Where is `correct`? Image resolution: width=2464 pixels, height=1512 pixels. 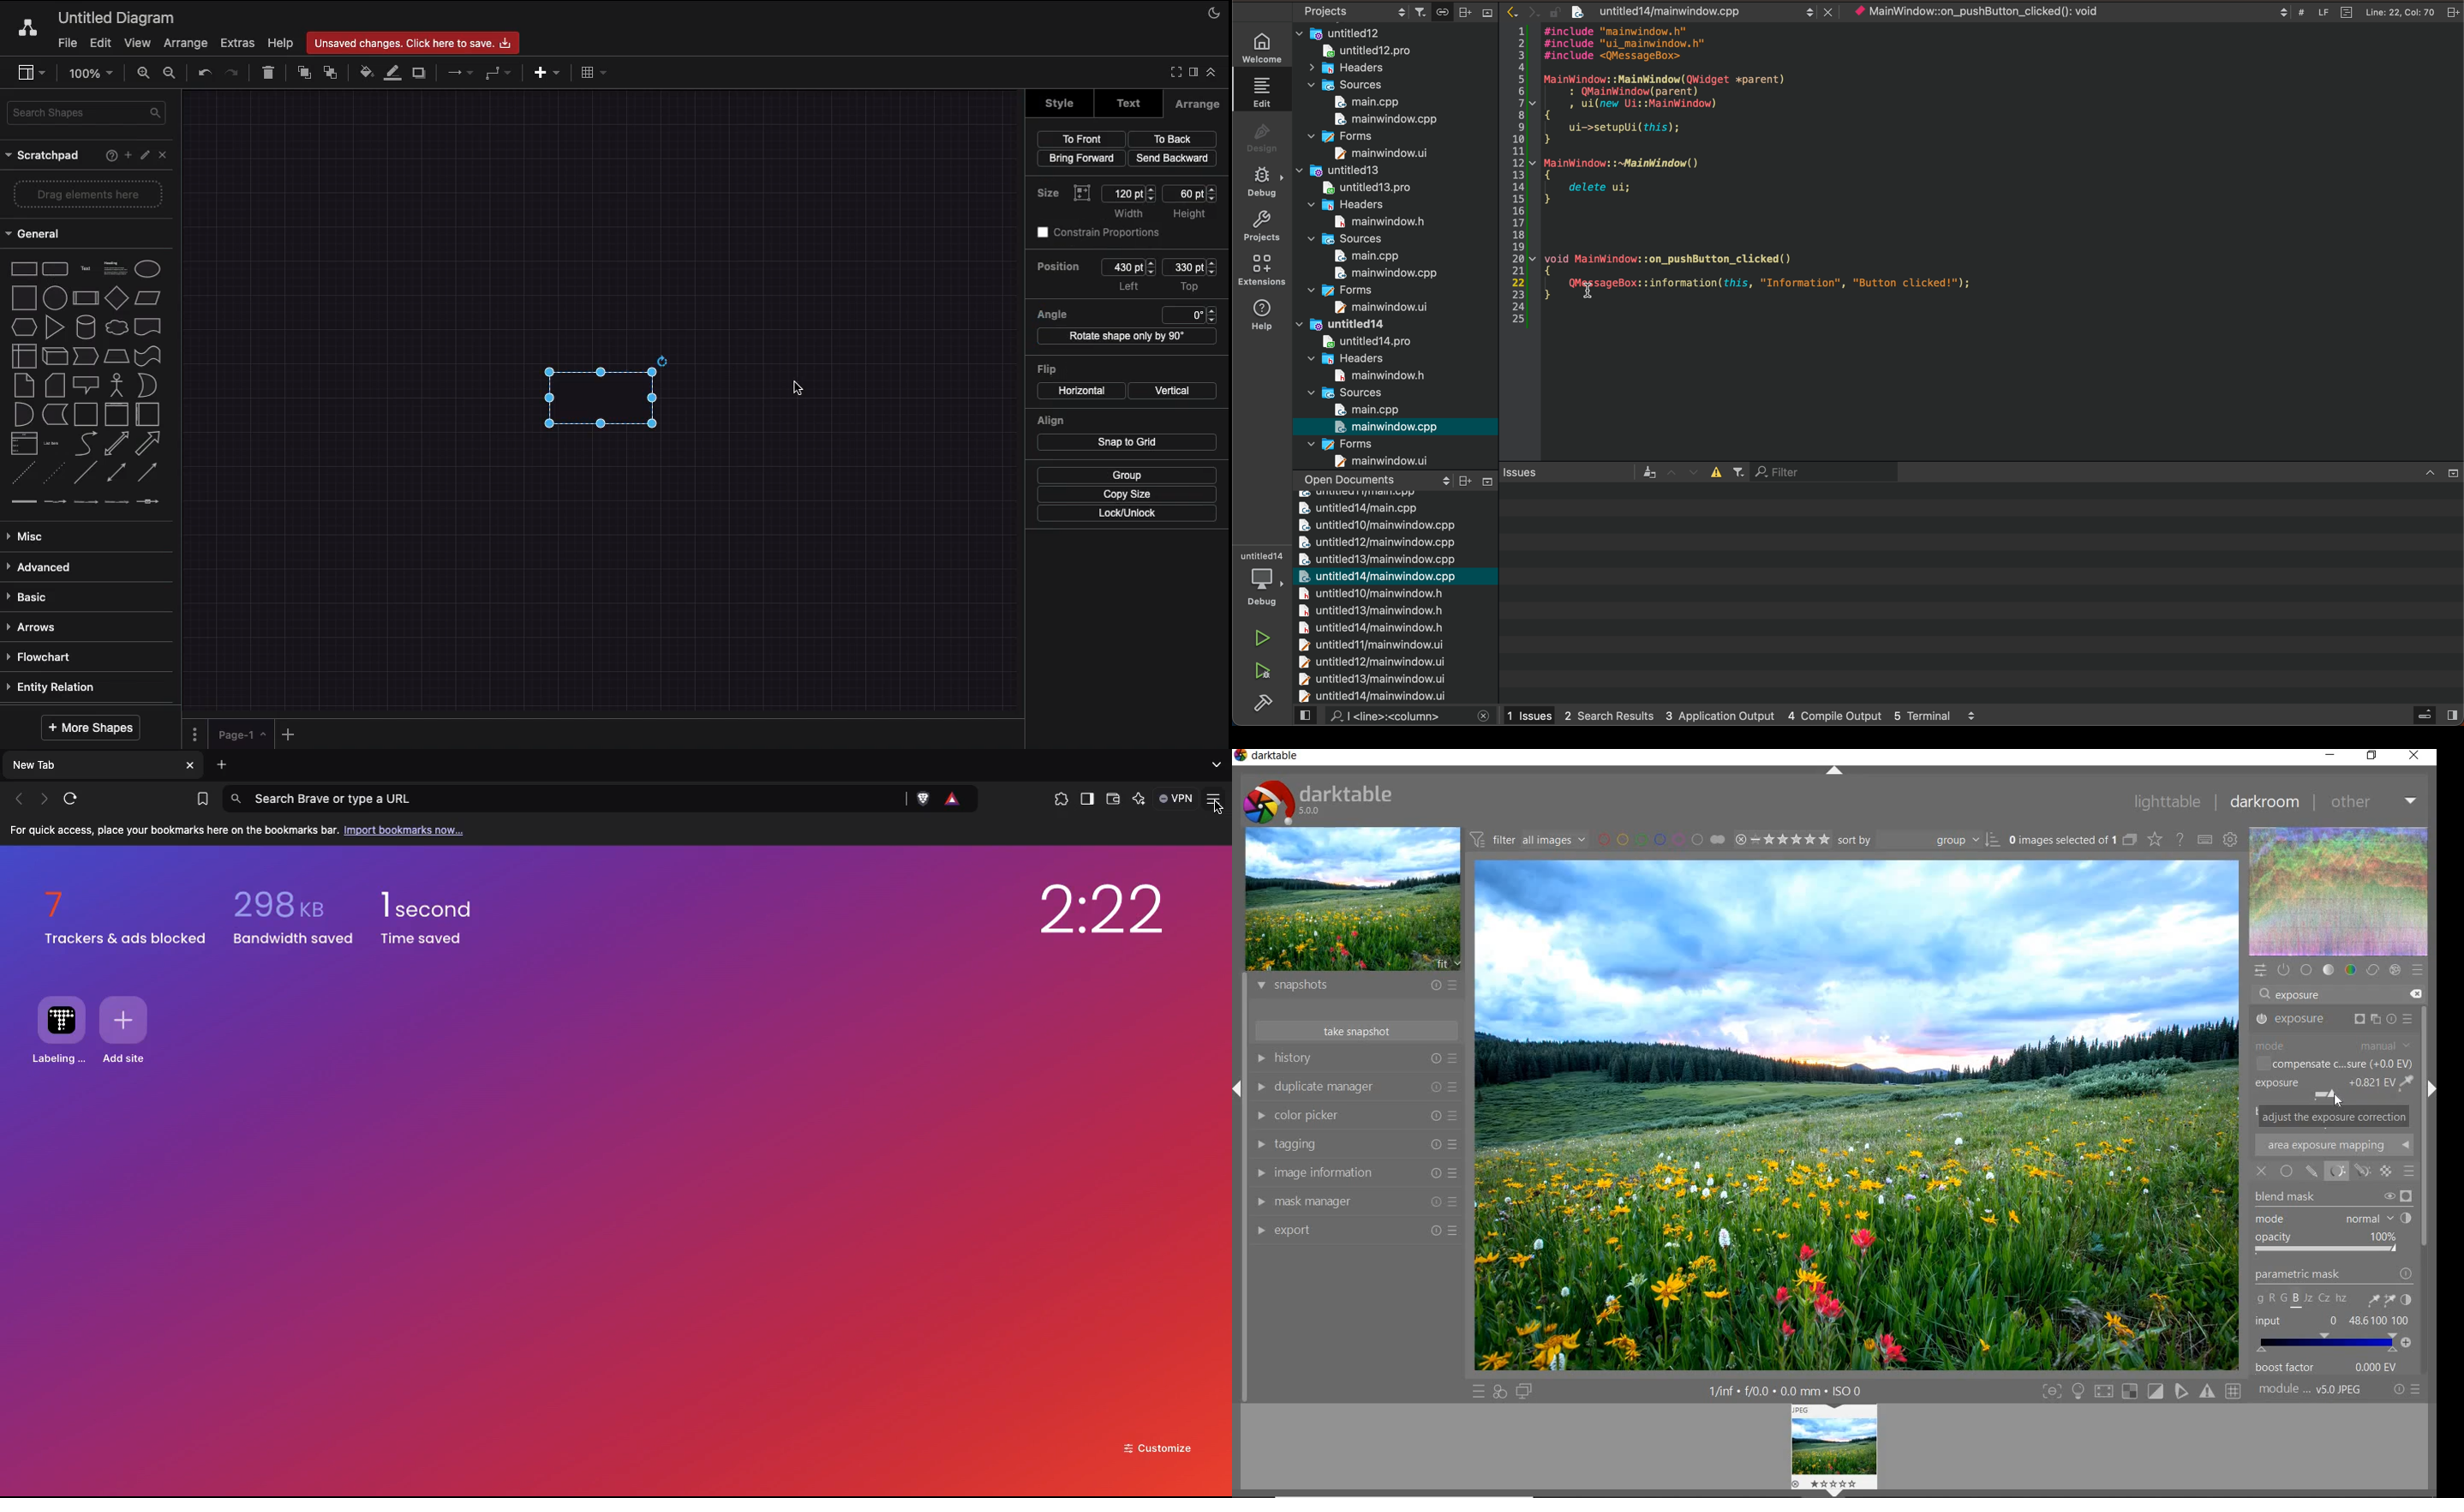
correct is located at coordinates (2373, 971).